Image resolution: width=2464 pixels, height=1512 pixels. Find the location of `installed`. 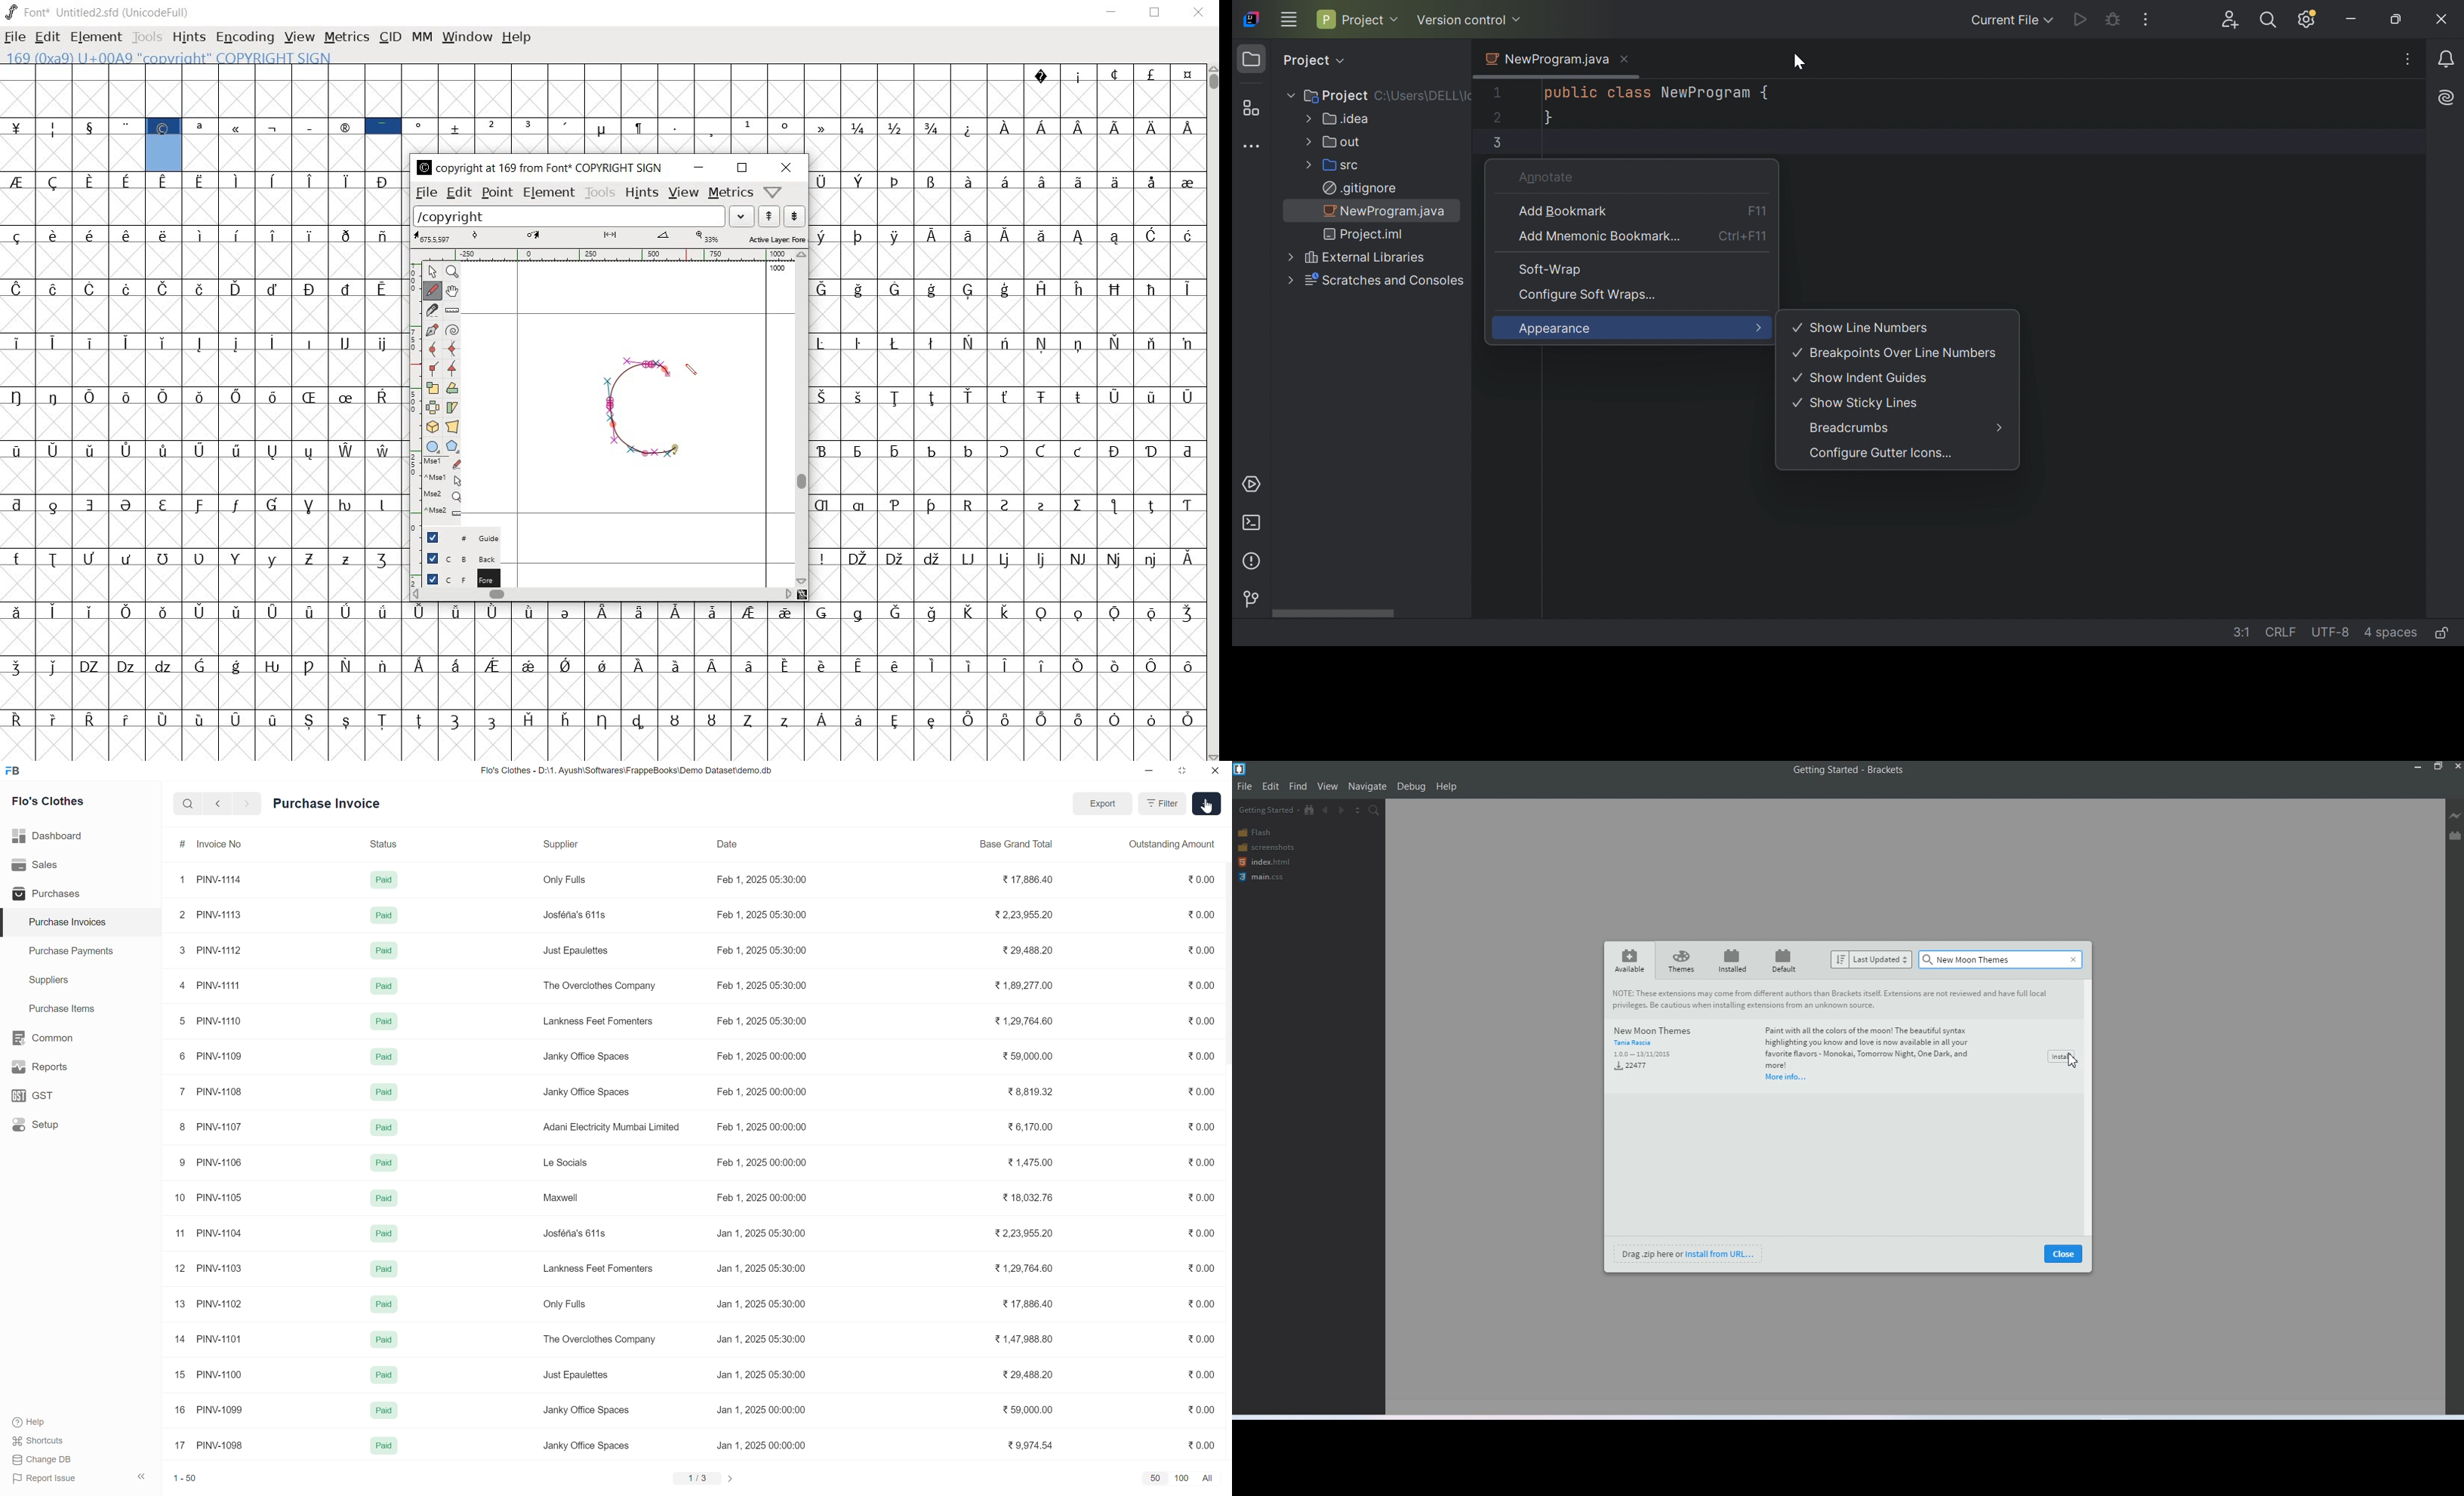

installed is located at coordinates (1731, 960).